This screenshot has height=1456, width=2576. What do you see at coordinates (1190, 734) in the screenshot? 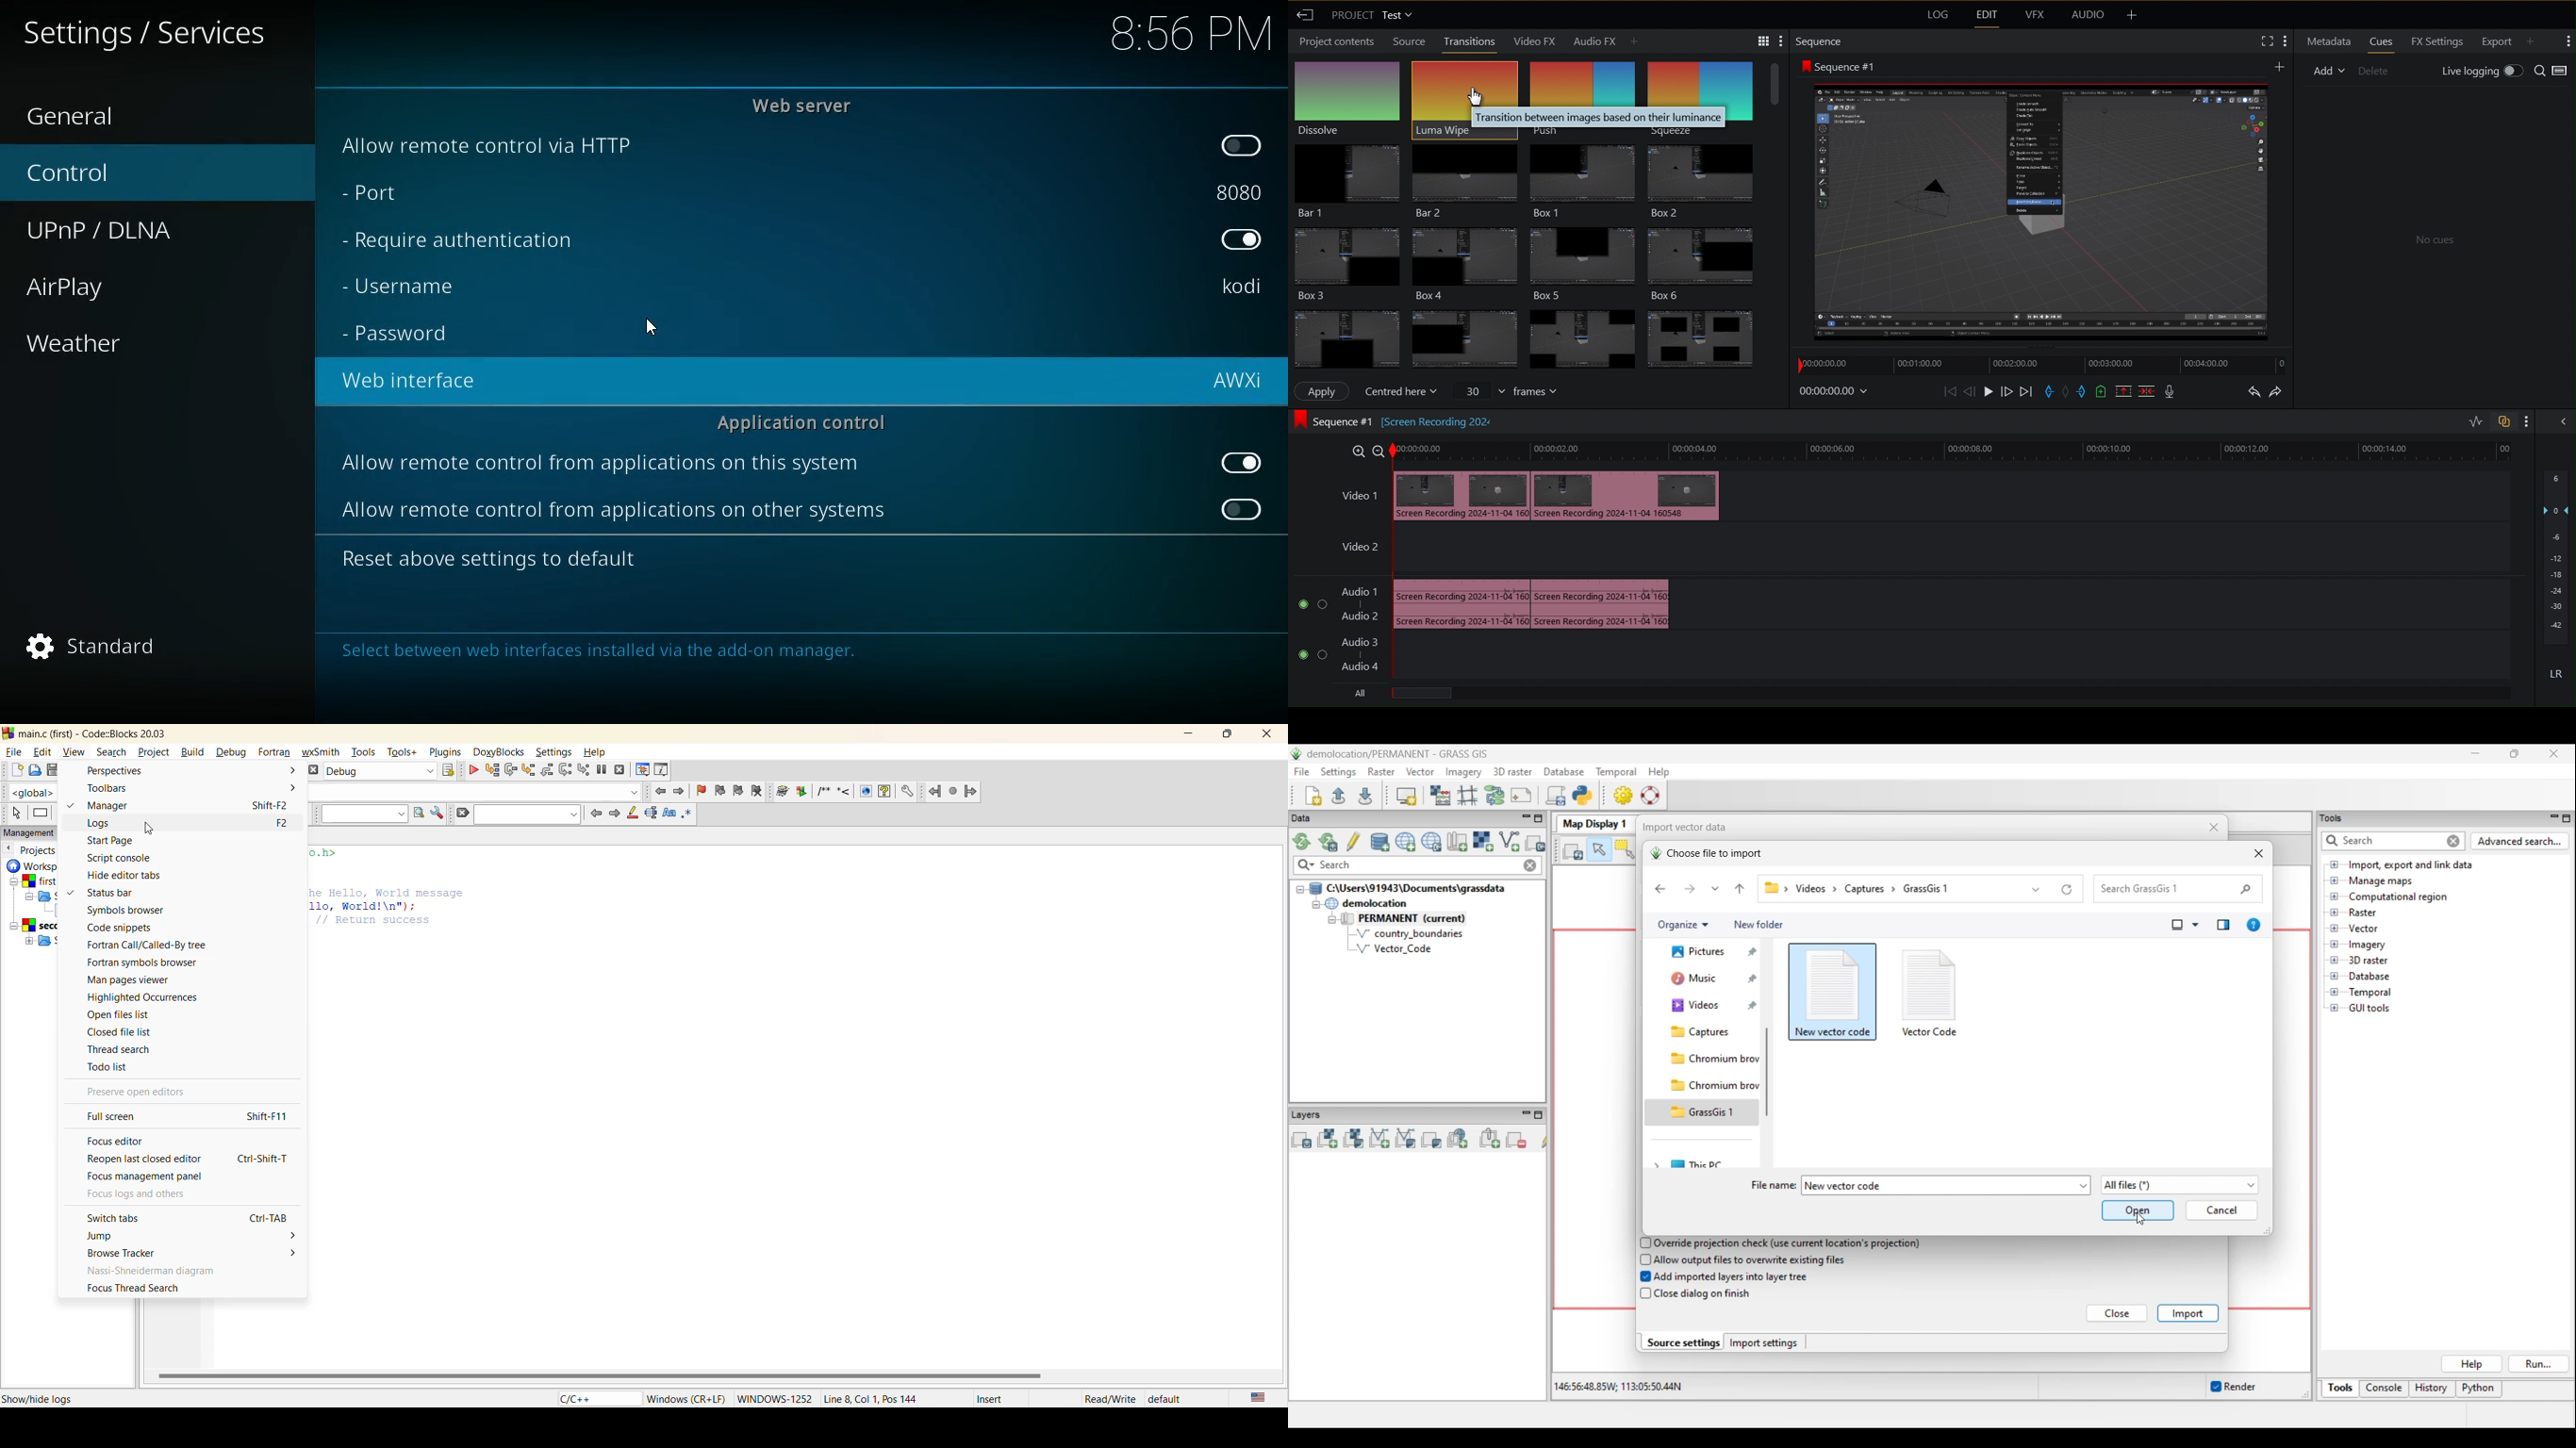
I see `minimize` at bounding box center [1190, 734].